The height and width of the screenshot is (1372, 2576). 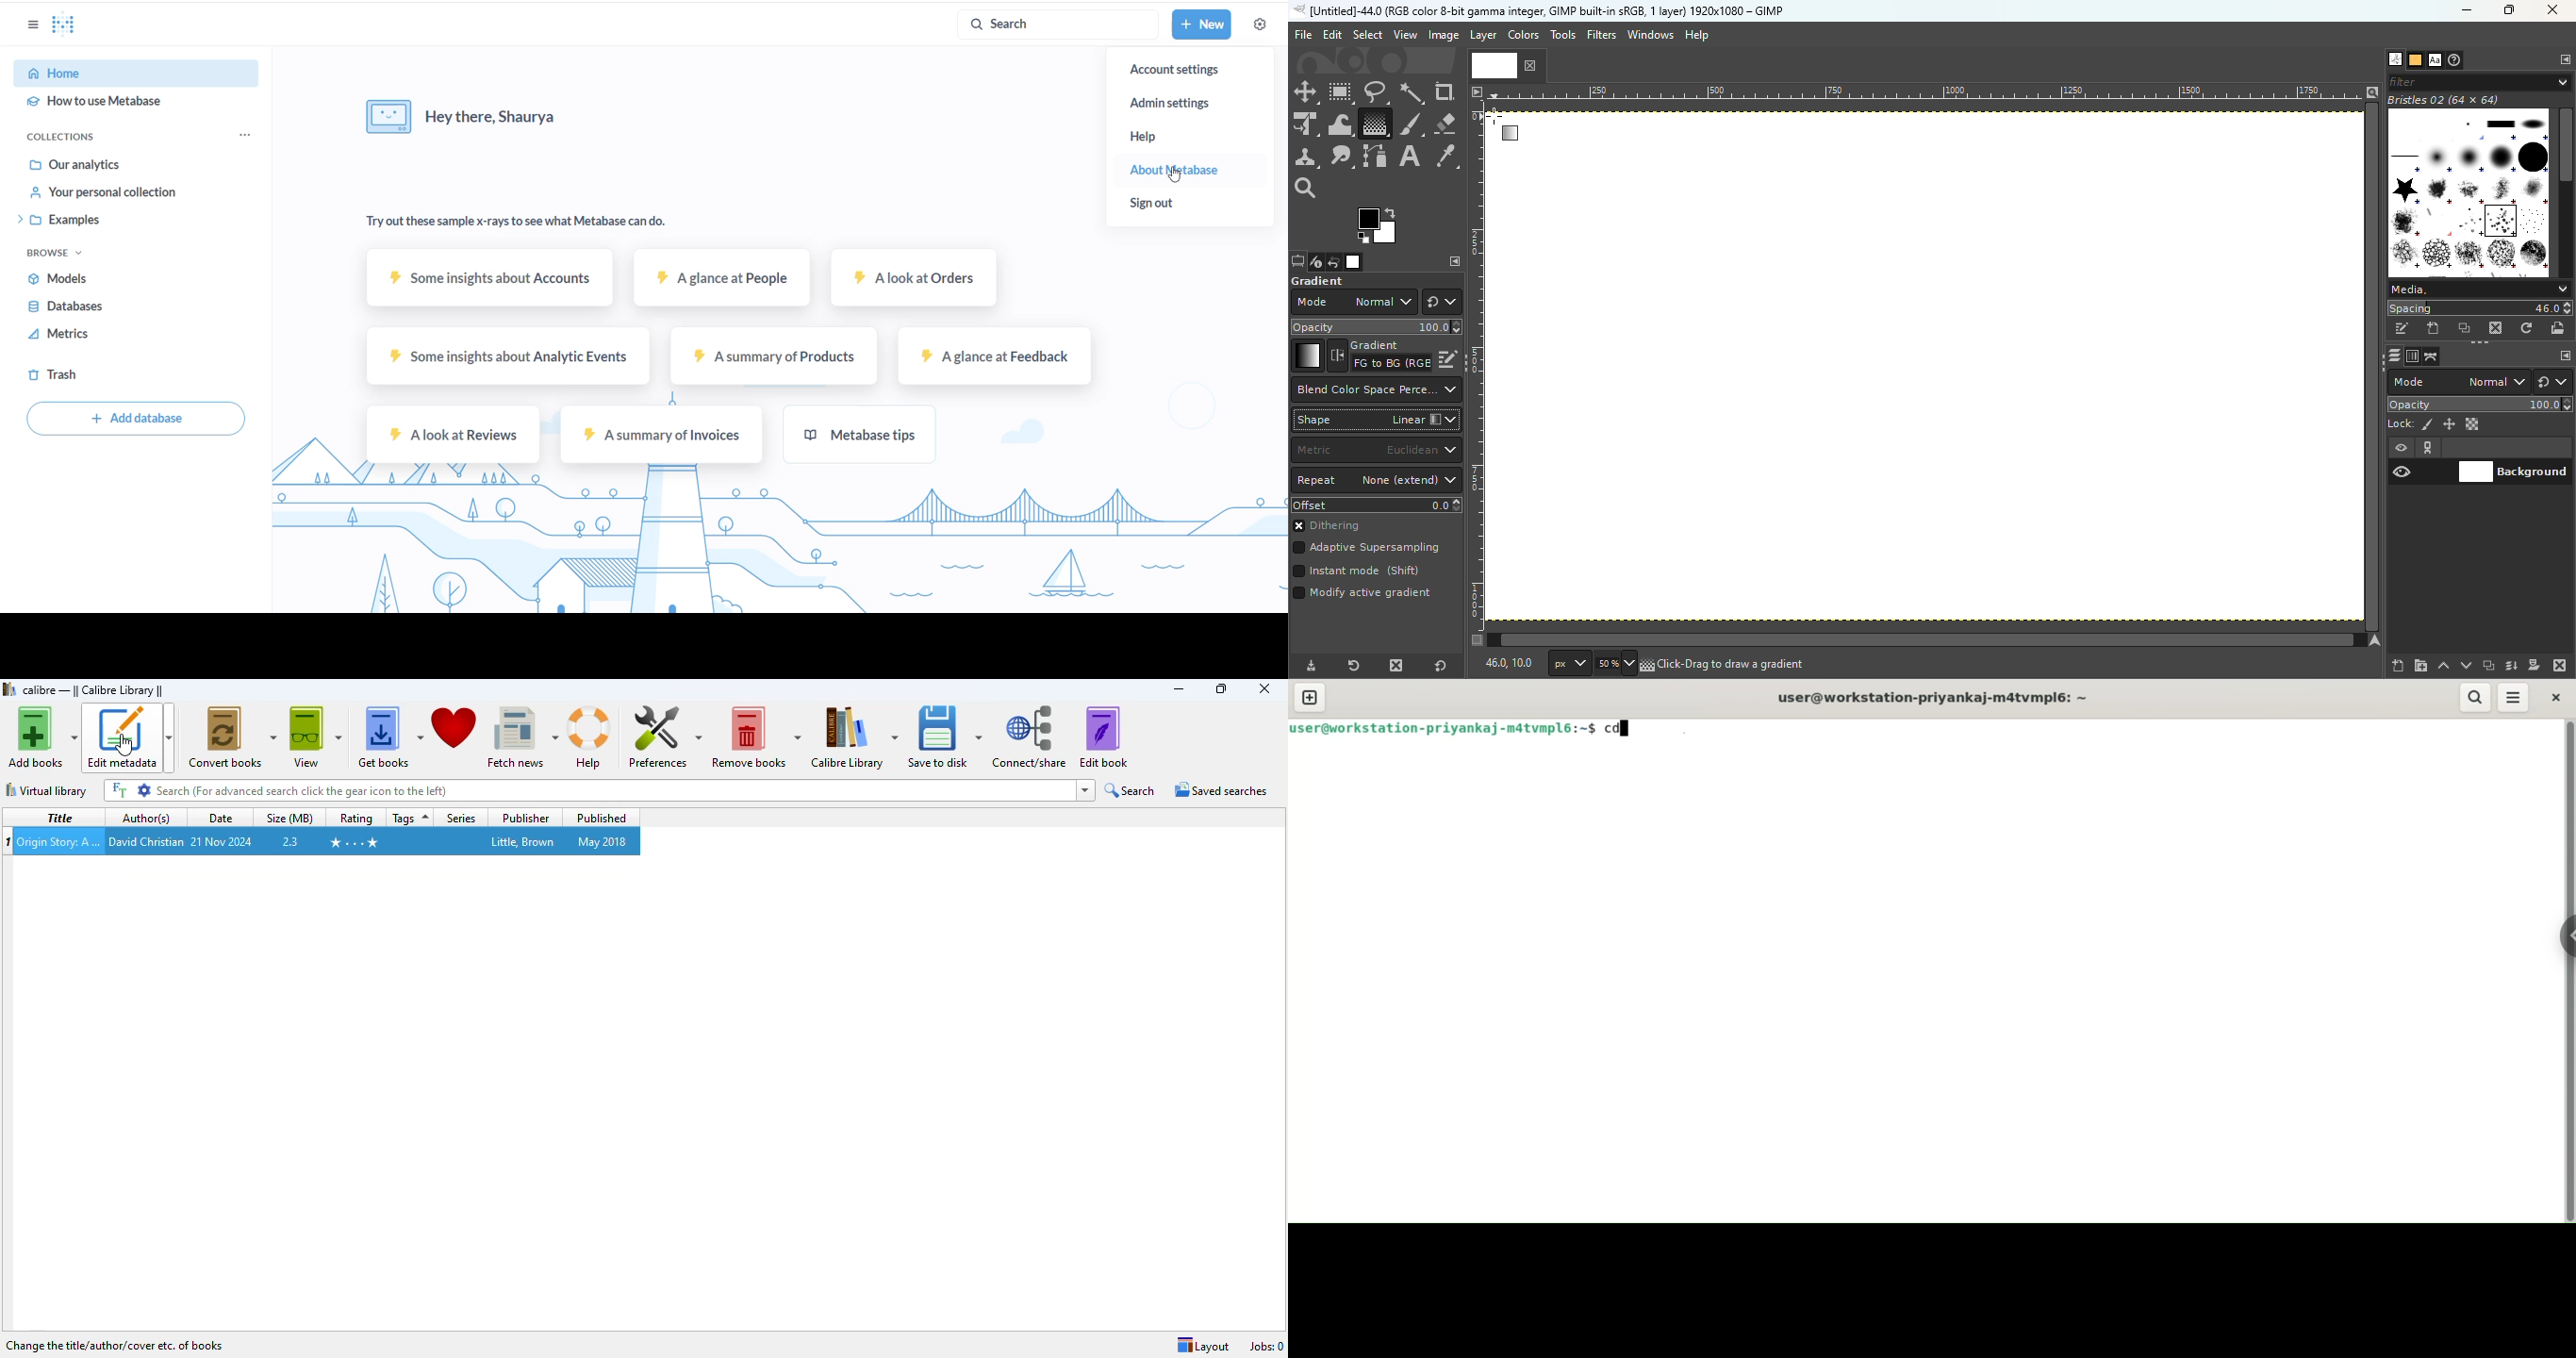 I want to click on published, so click(x=602, y=818).